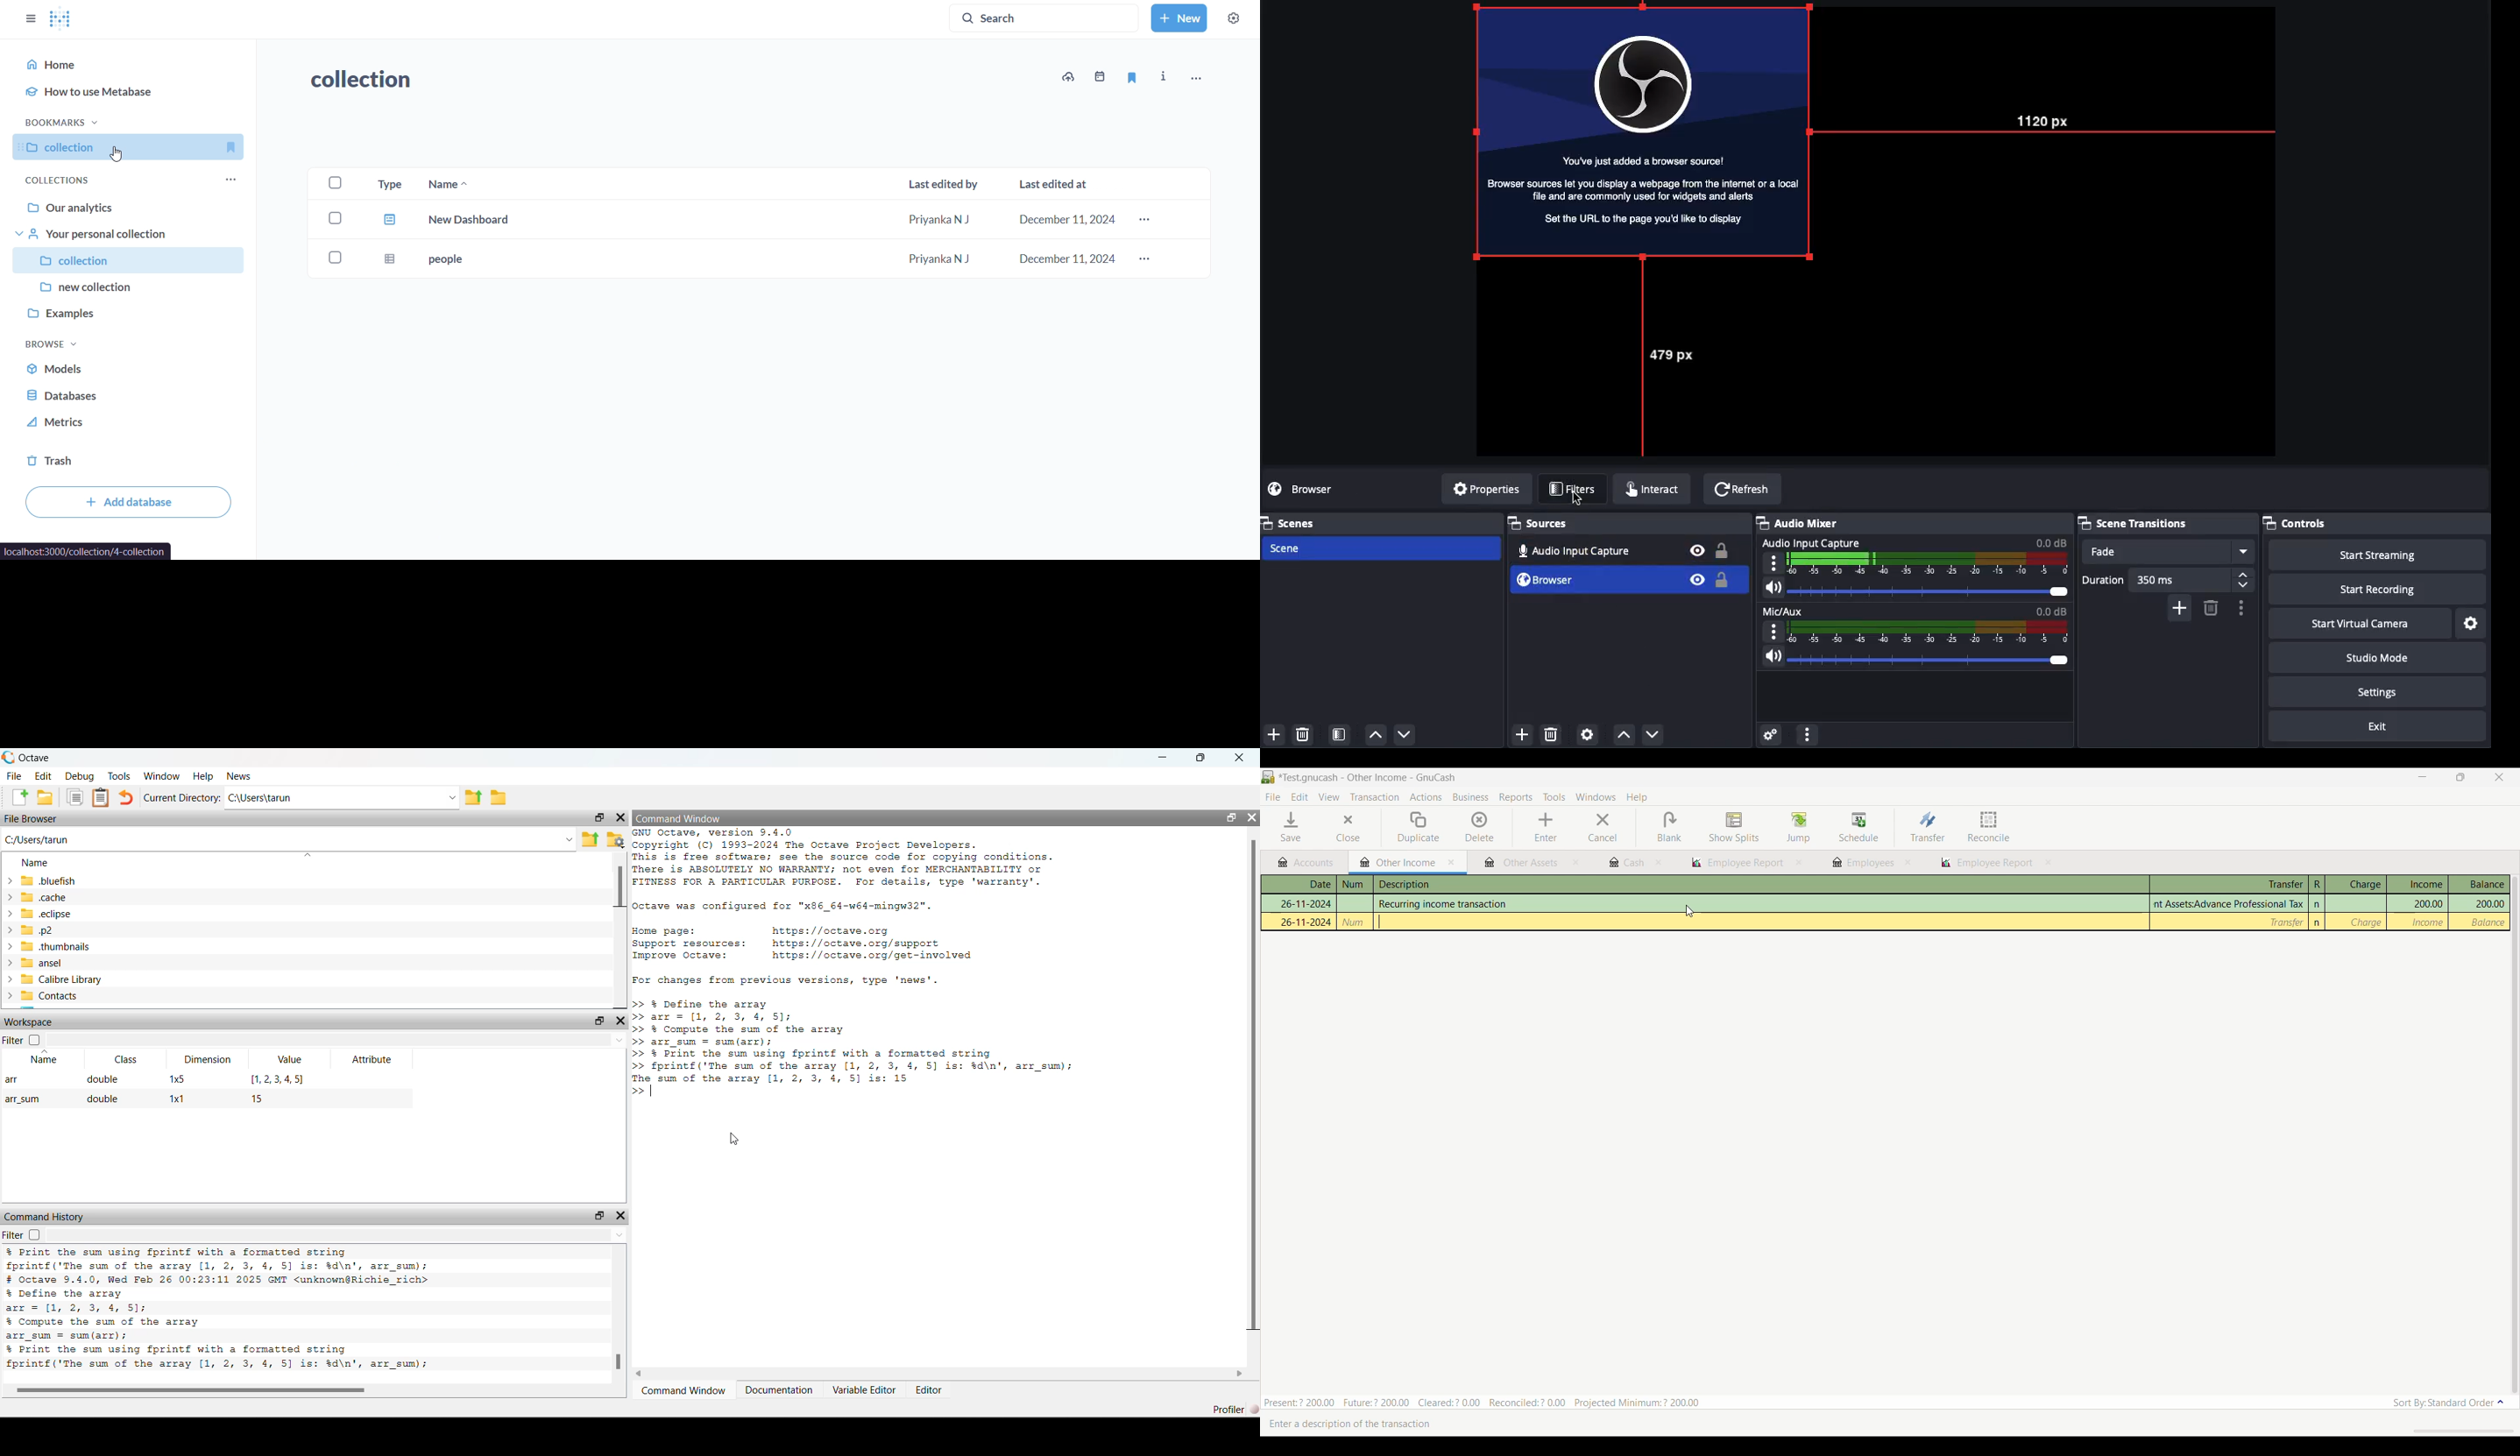 The width and height of the screenshot is (2520, 1456). Describe the element at coordinates (1550, 579) in the screenshot. I see `Selected` at that location.